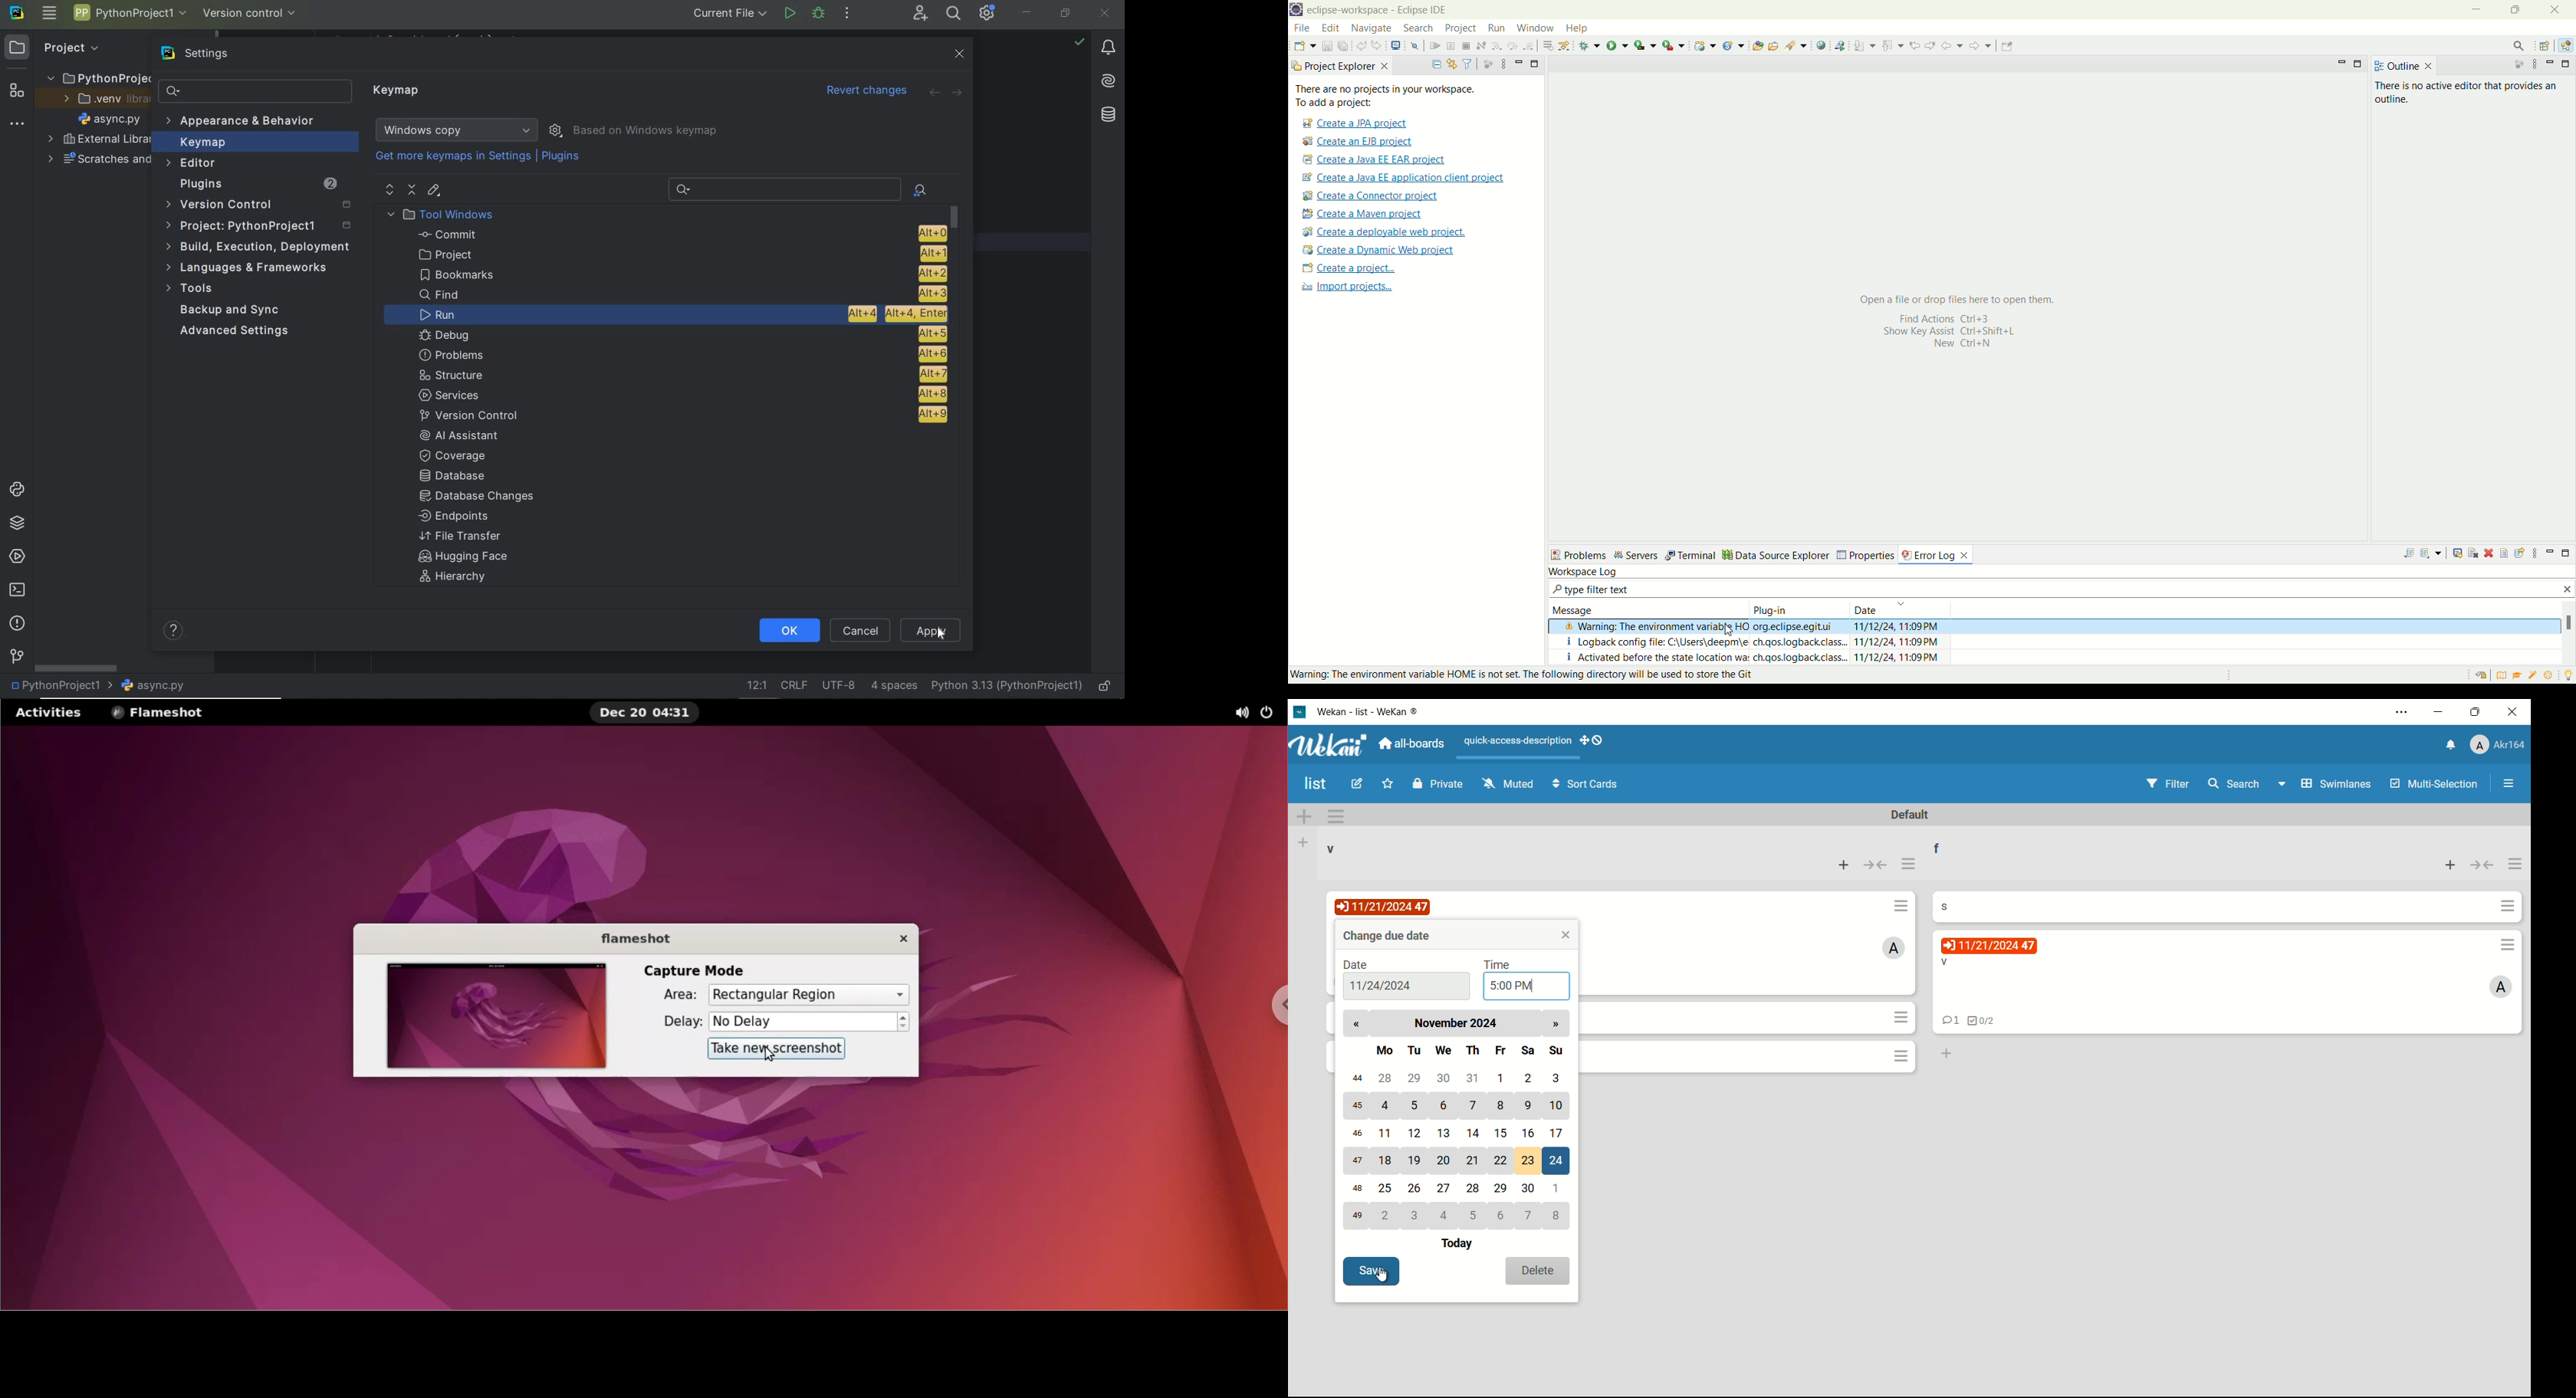 The width and height of the screenshot is (2576, 1400). Describe the element at coordinates (1415, 1078) in the screenshot. I see `29` at that location.